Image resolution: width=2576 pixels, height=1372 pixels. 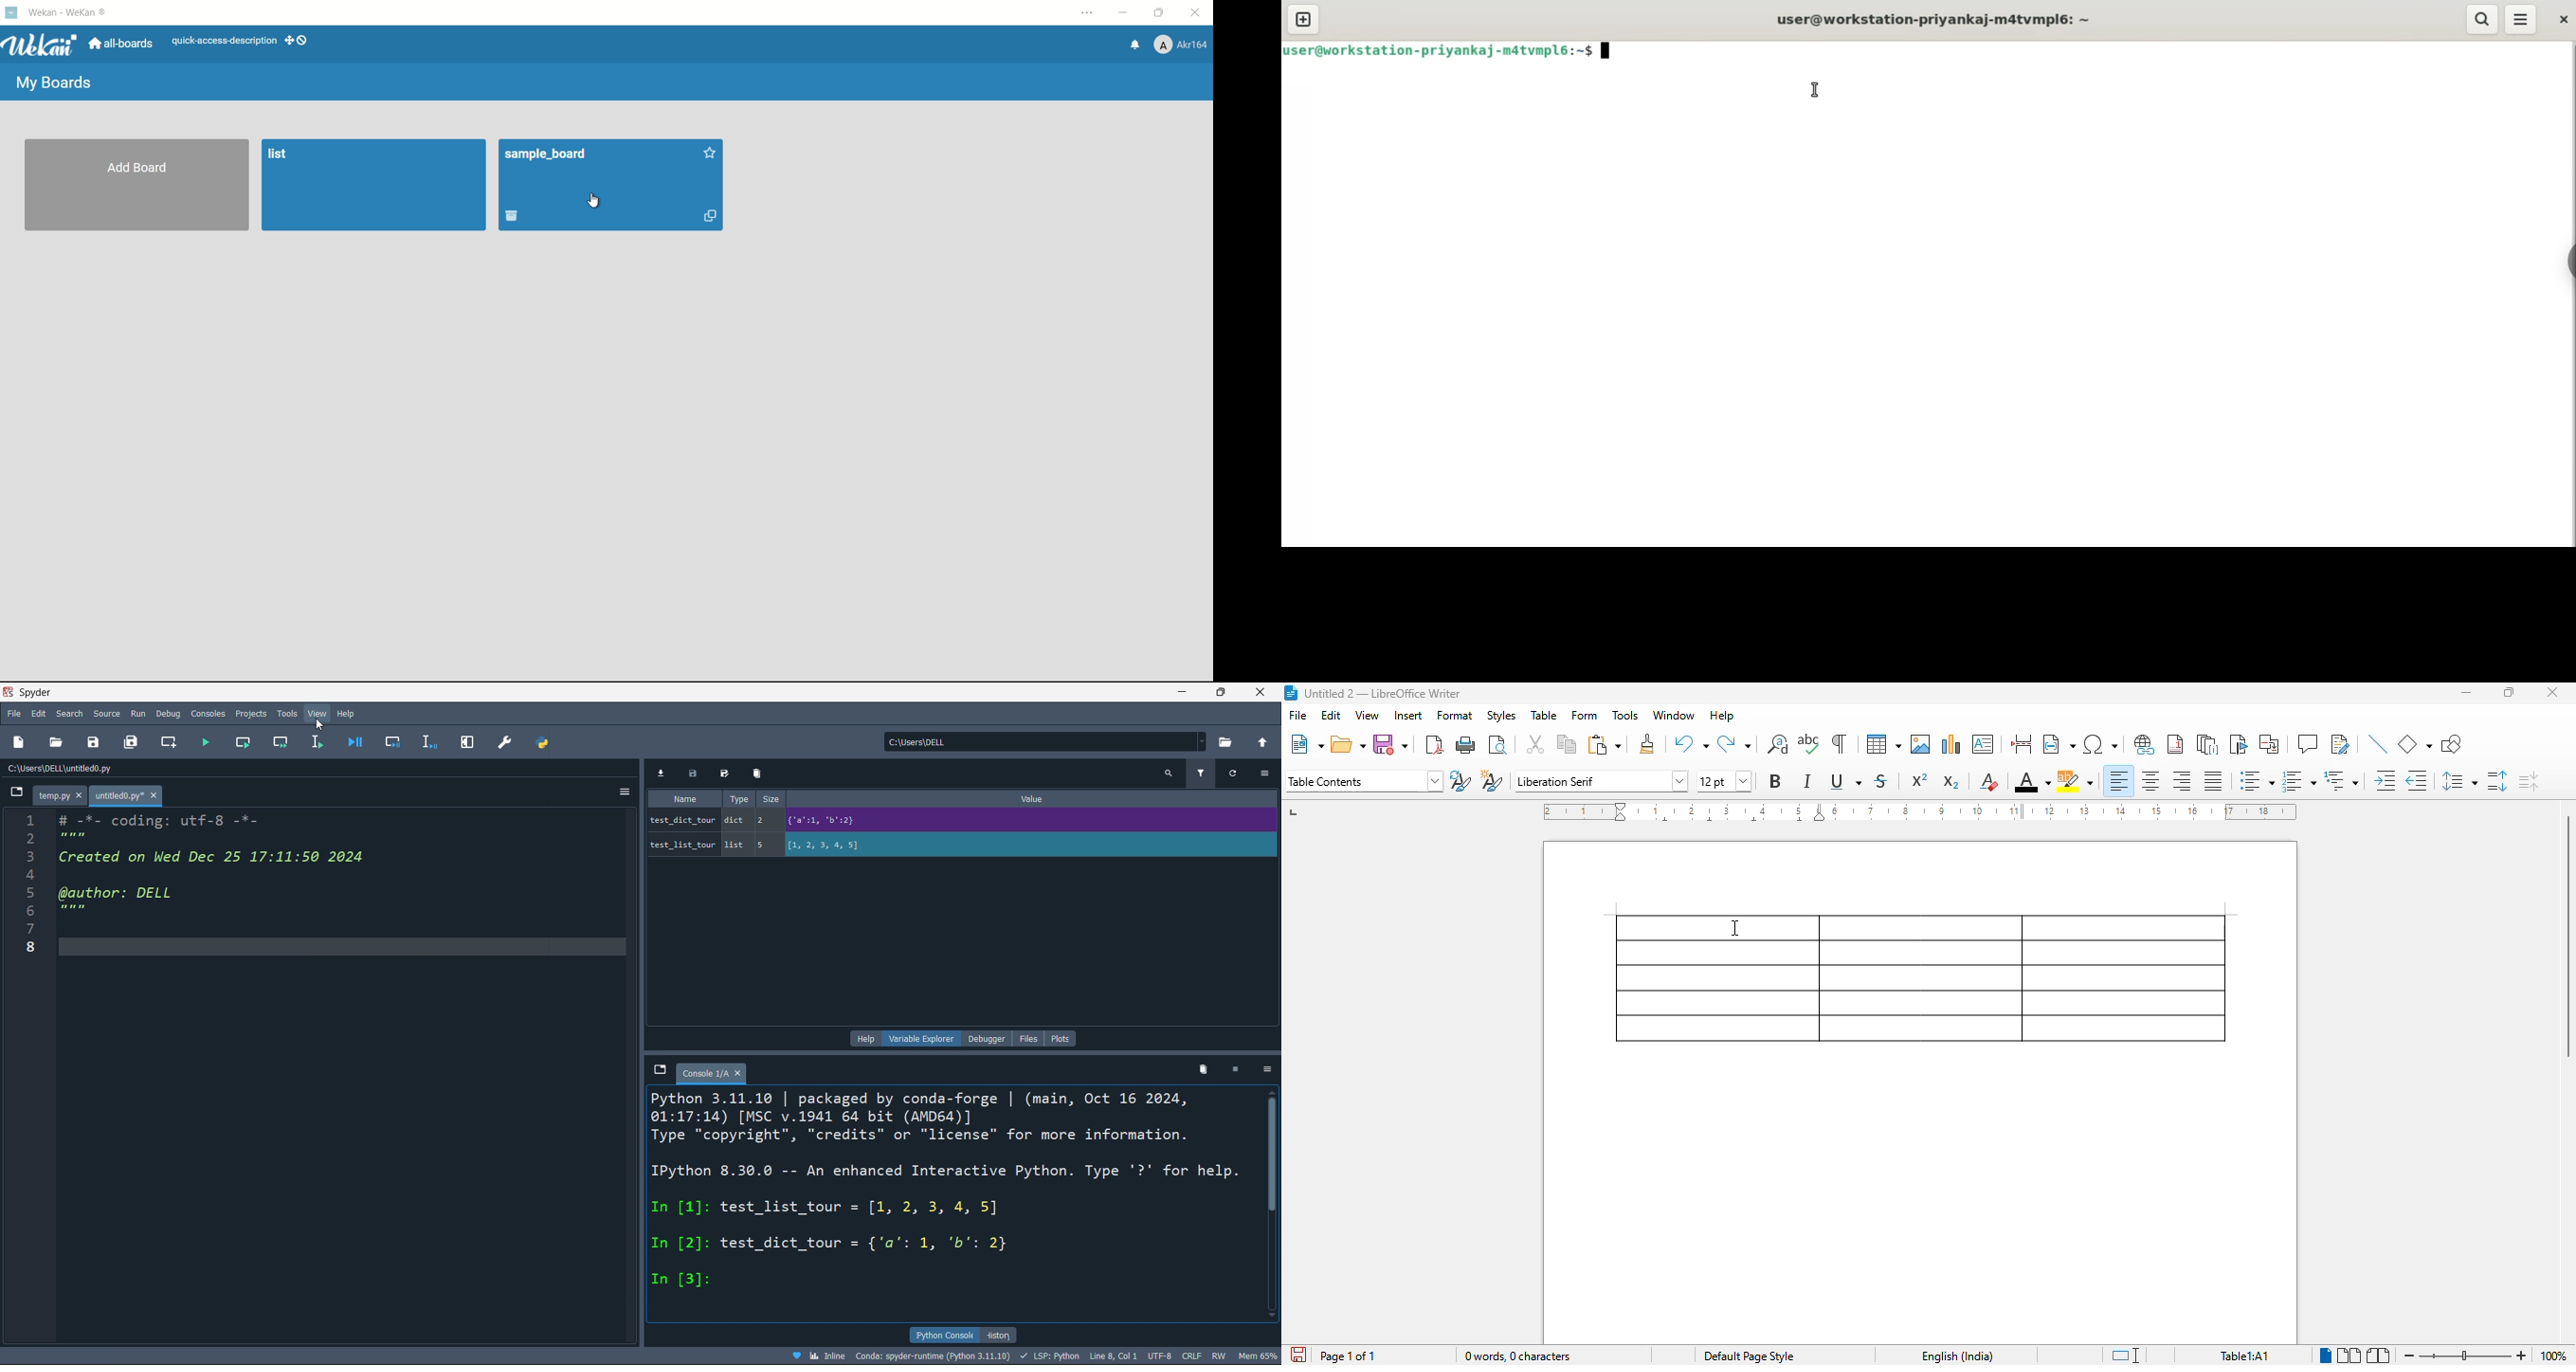 I want to click on debugger, so click(x=988, y=1038).